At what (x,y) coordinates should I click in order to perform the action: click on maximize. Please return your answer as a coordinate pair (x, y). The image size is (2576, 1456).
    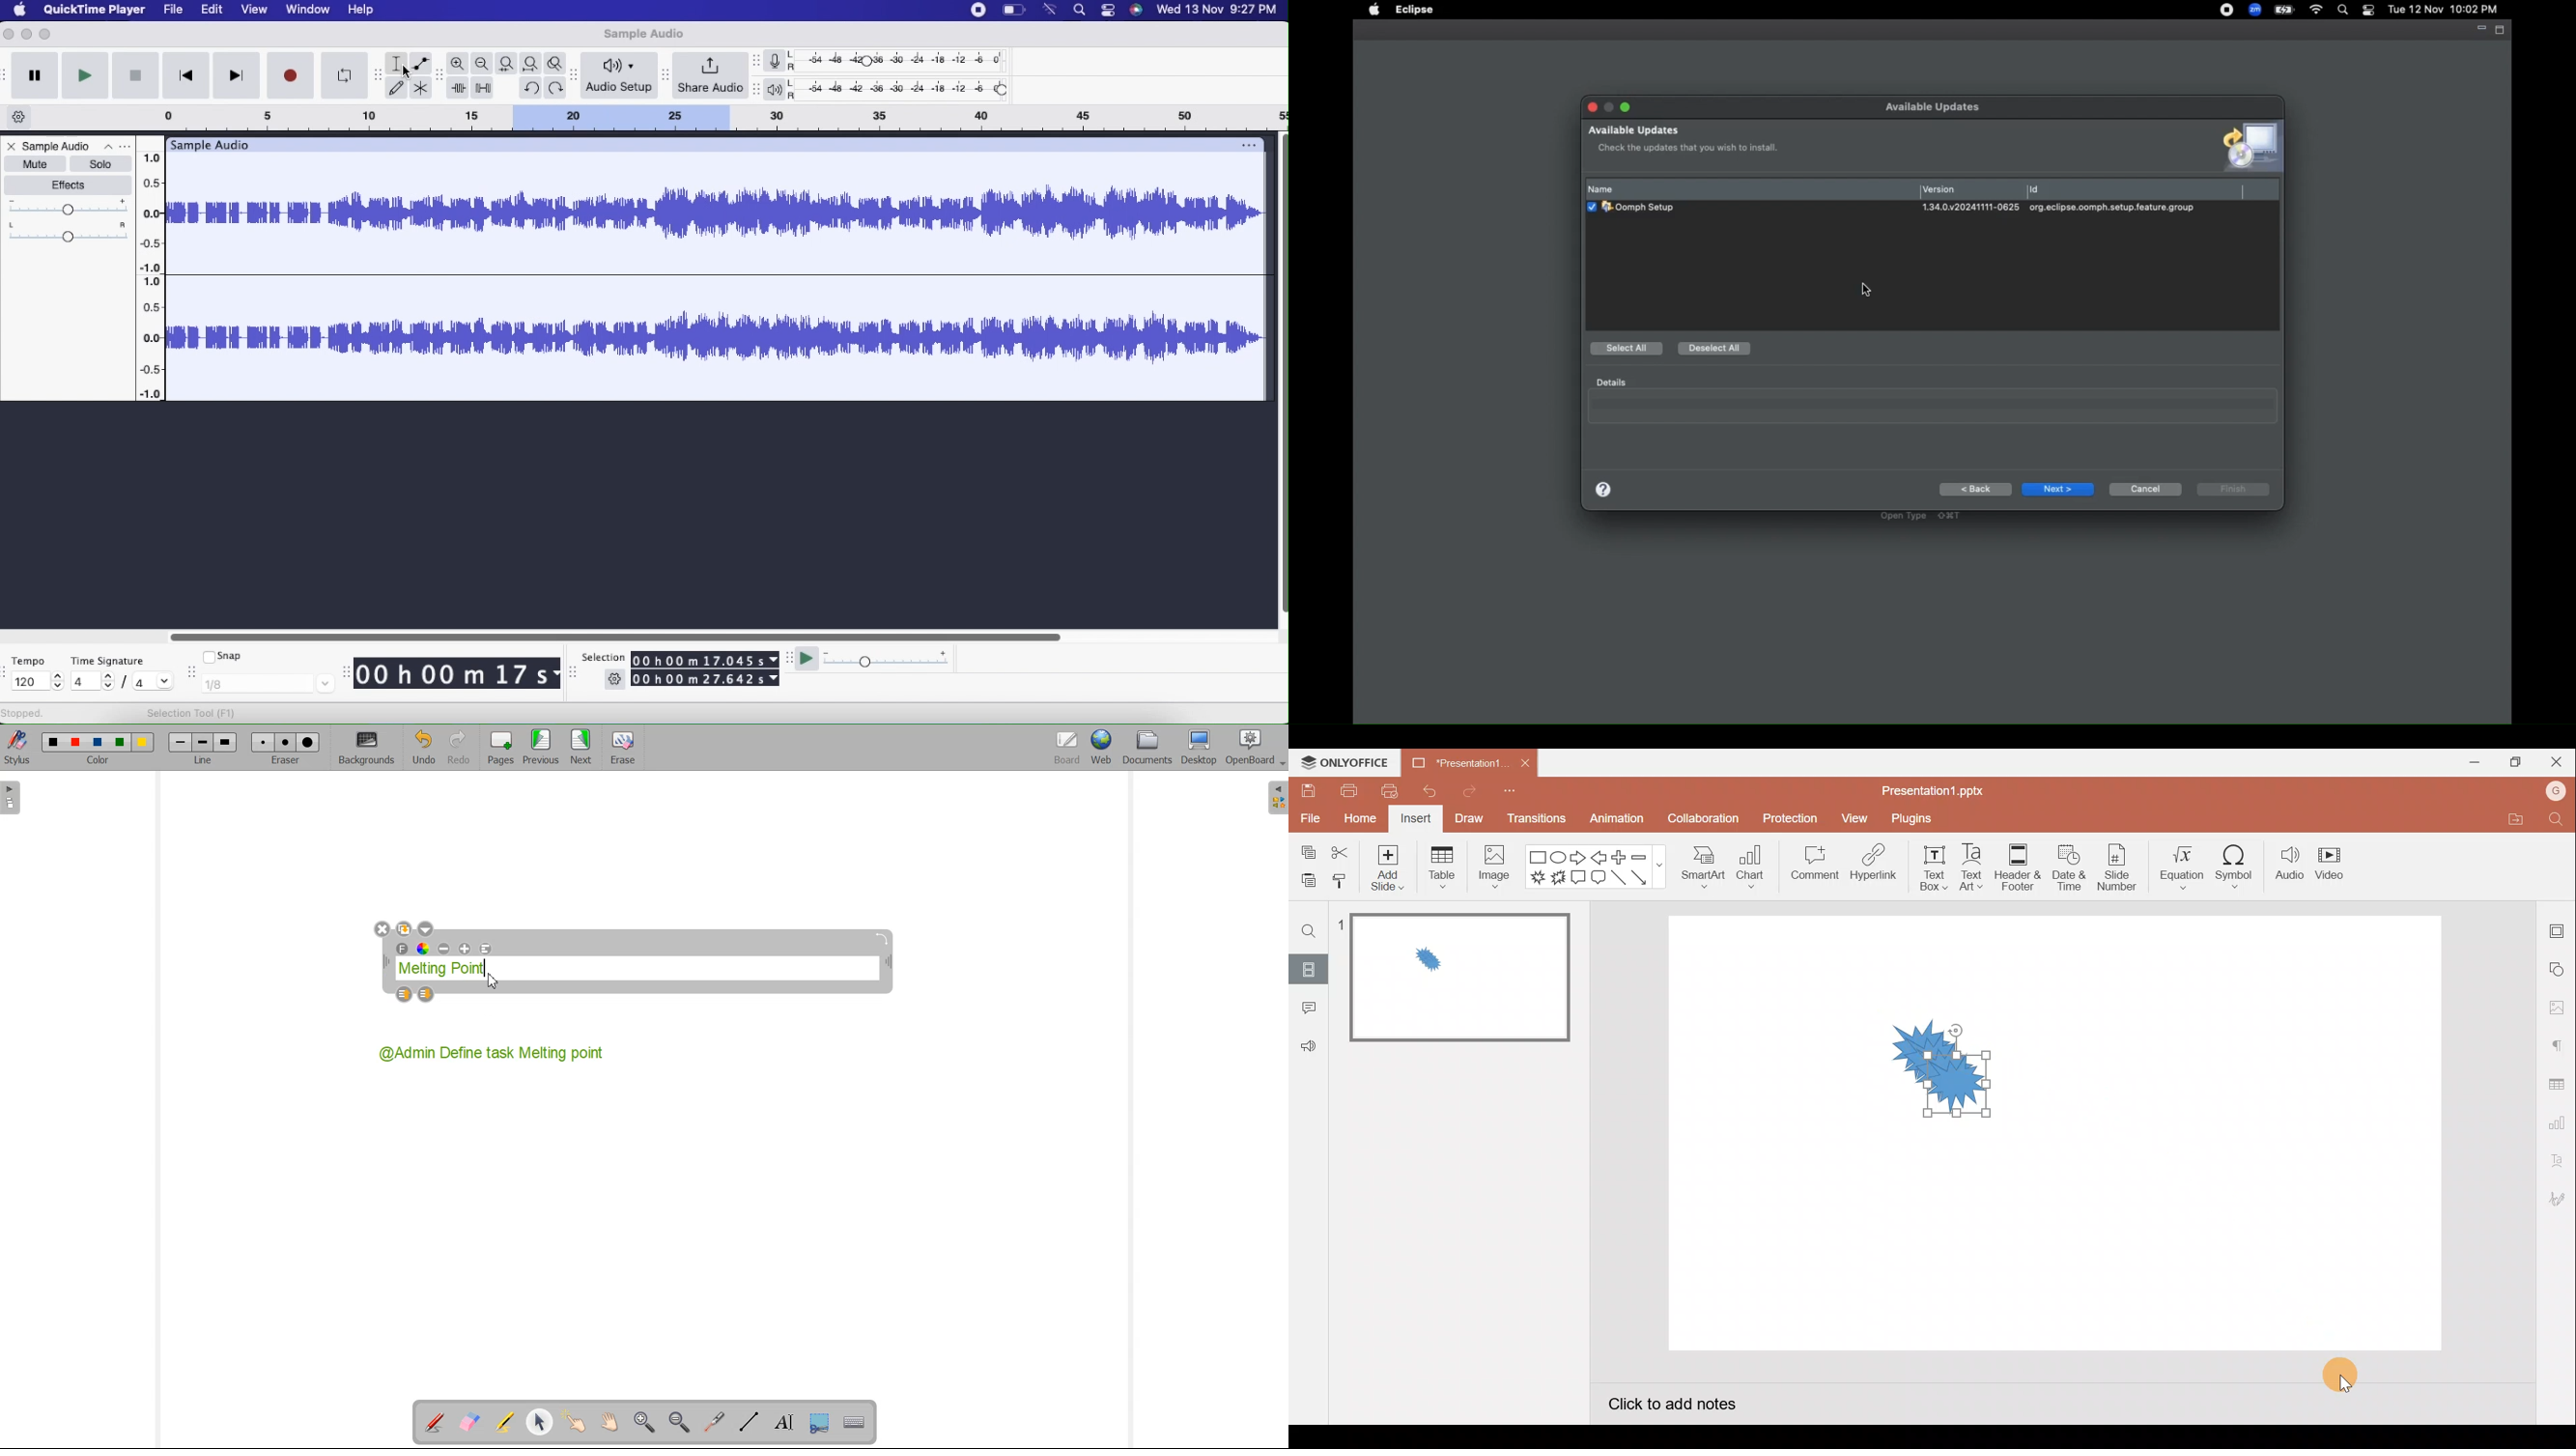
    Looking at the image, I should click on (2501, 30).